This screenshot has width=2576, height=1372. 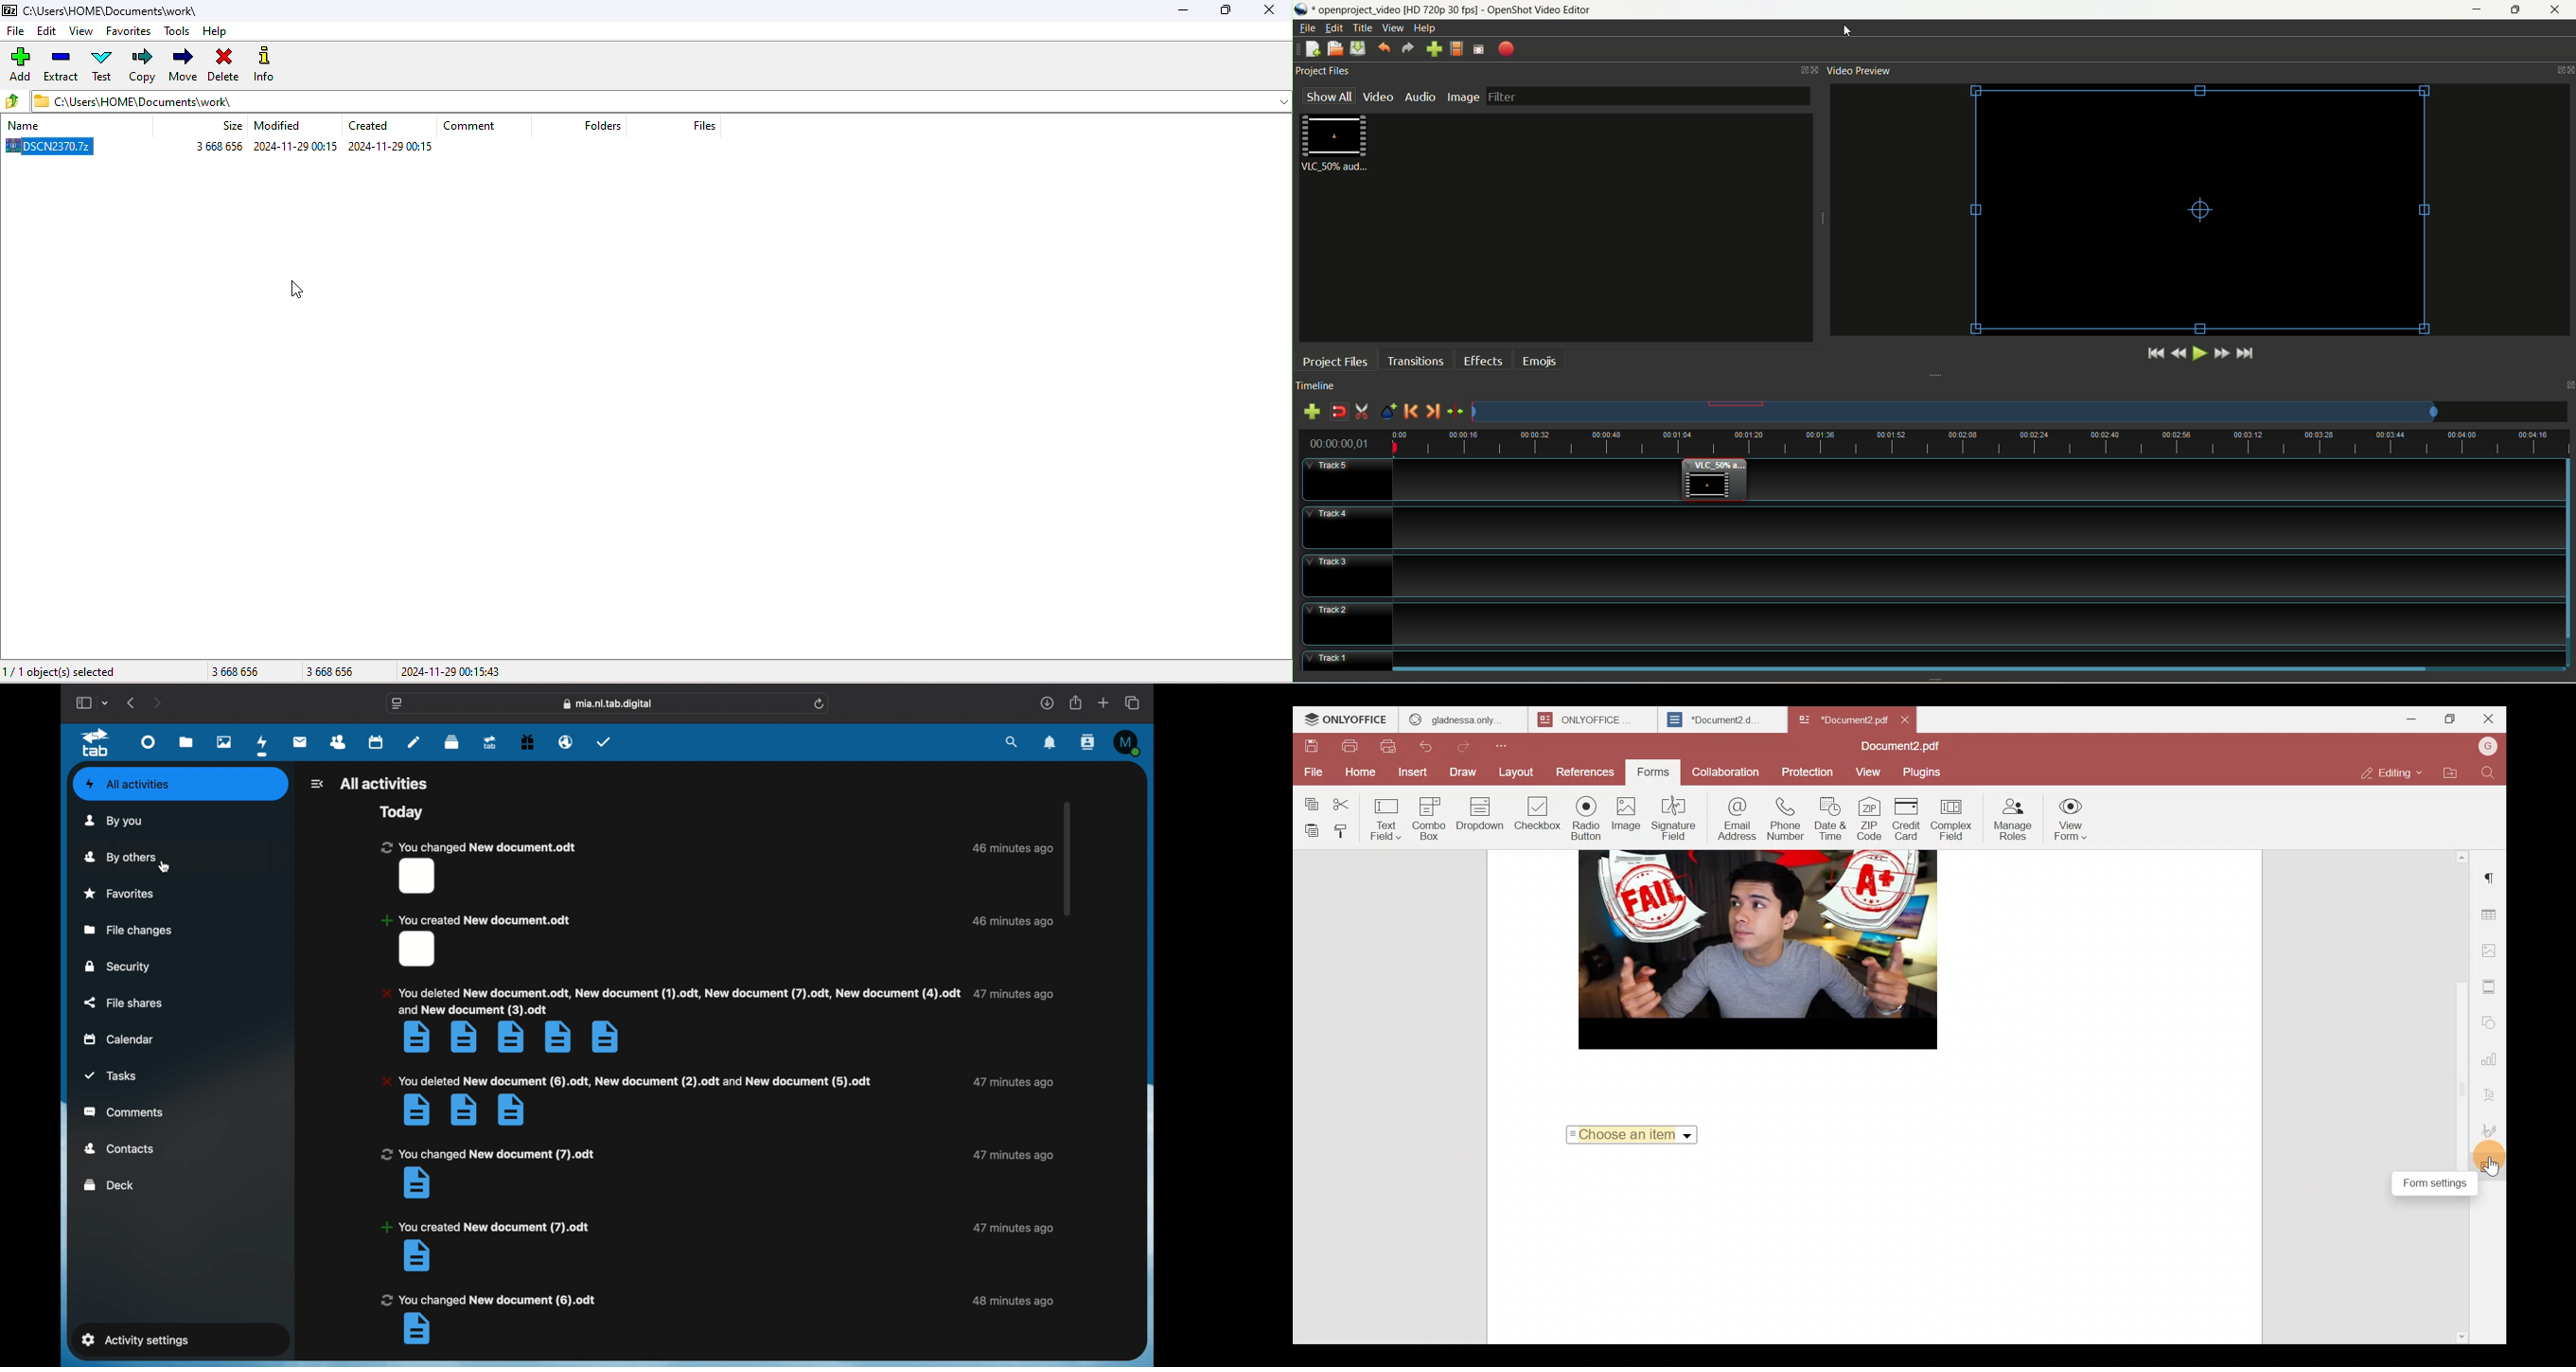 I want to click on size, so click(x=229, y=128).